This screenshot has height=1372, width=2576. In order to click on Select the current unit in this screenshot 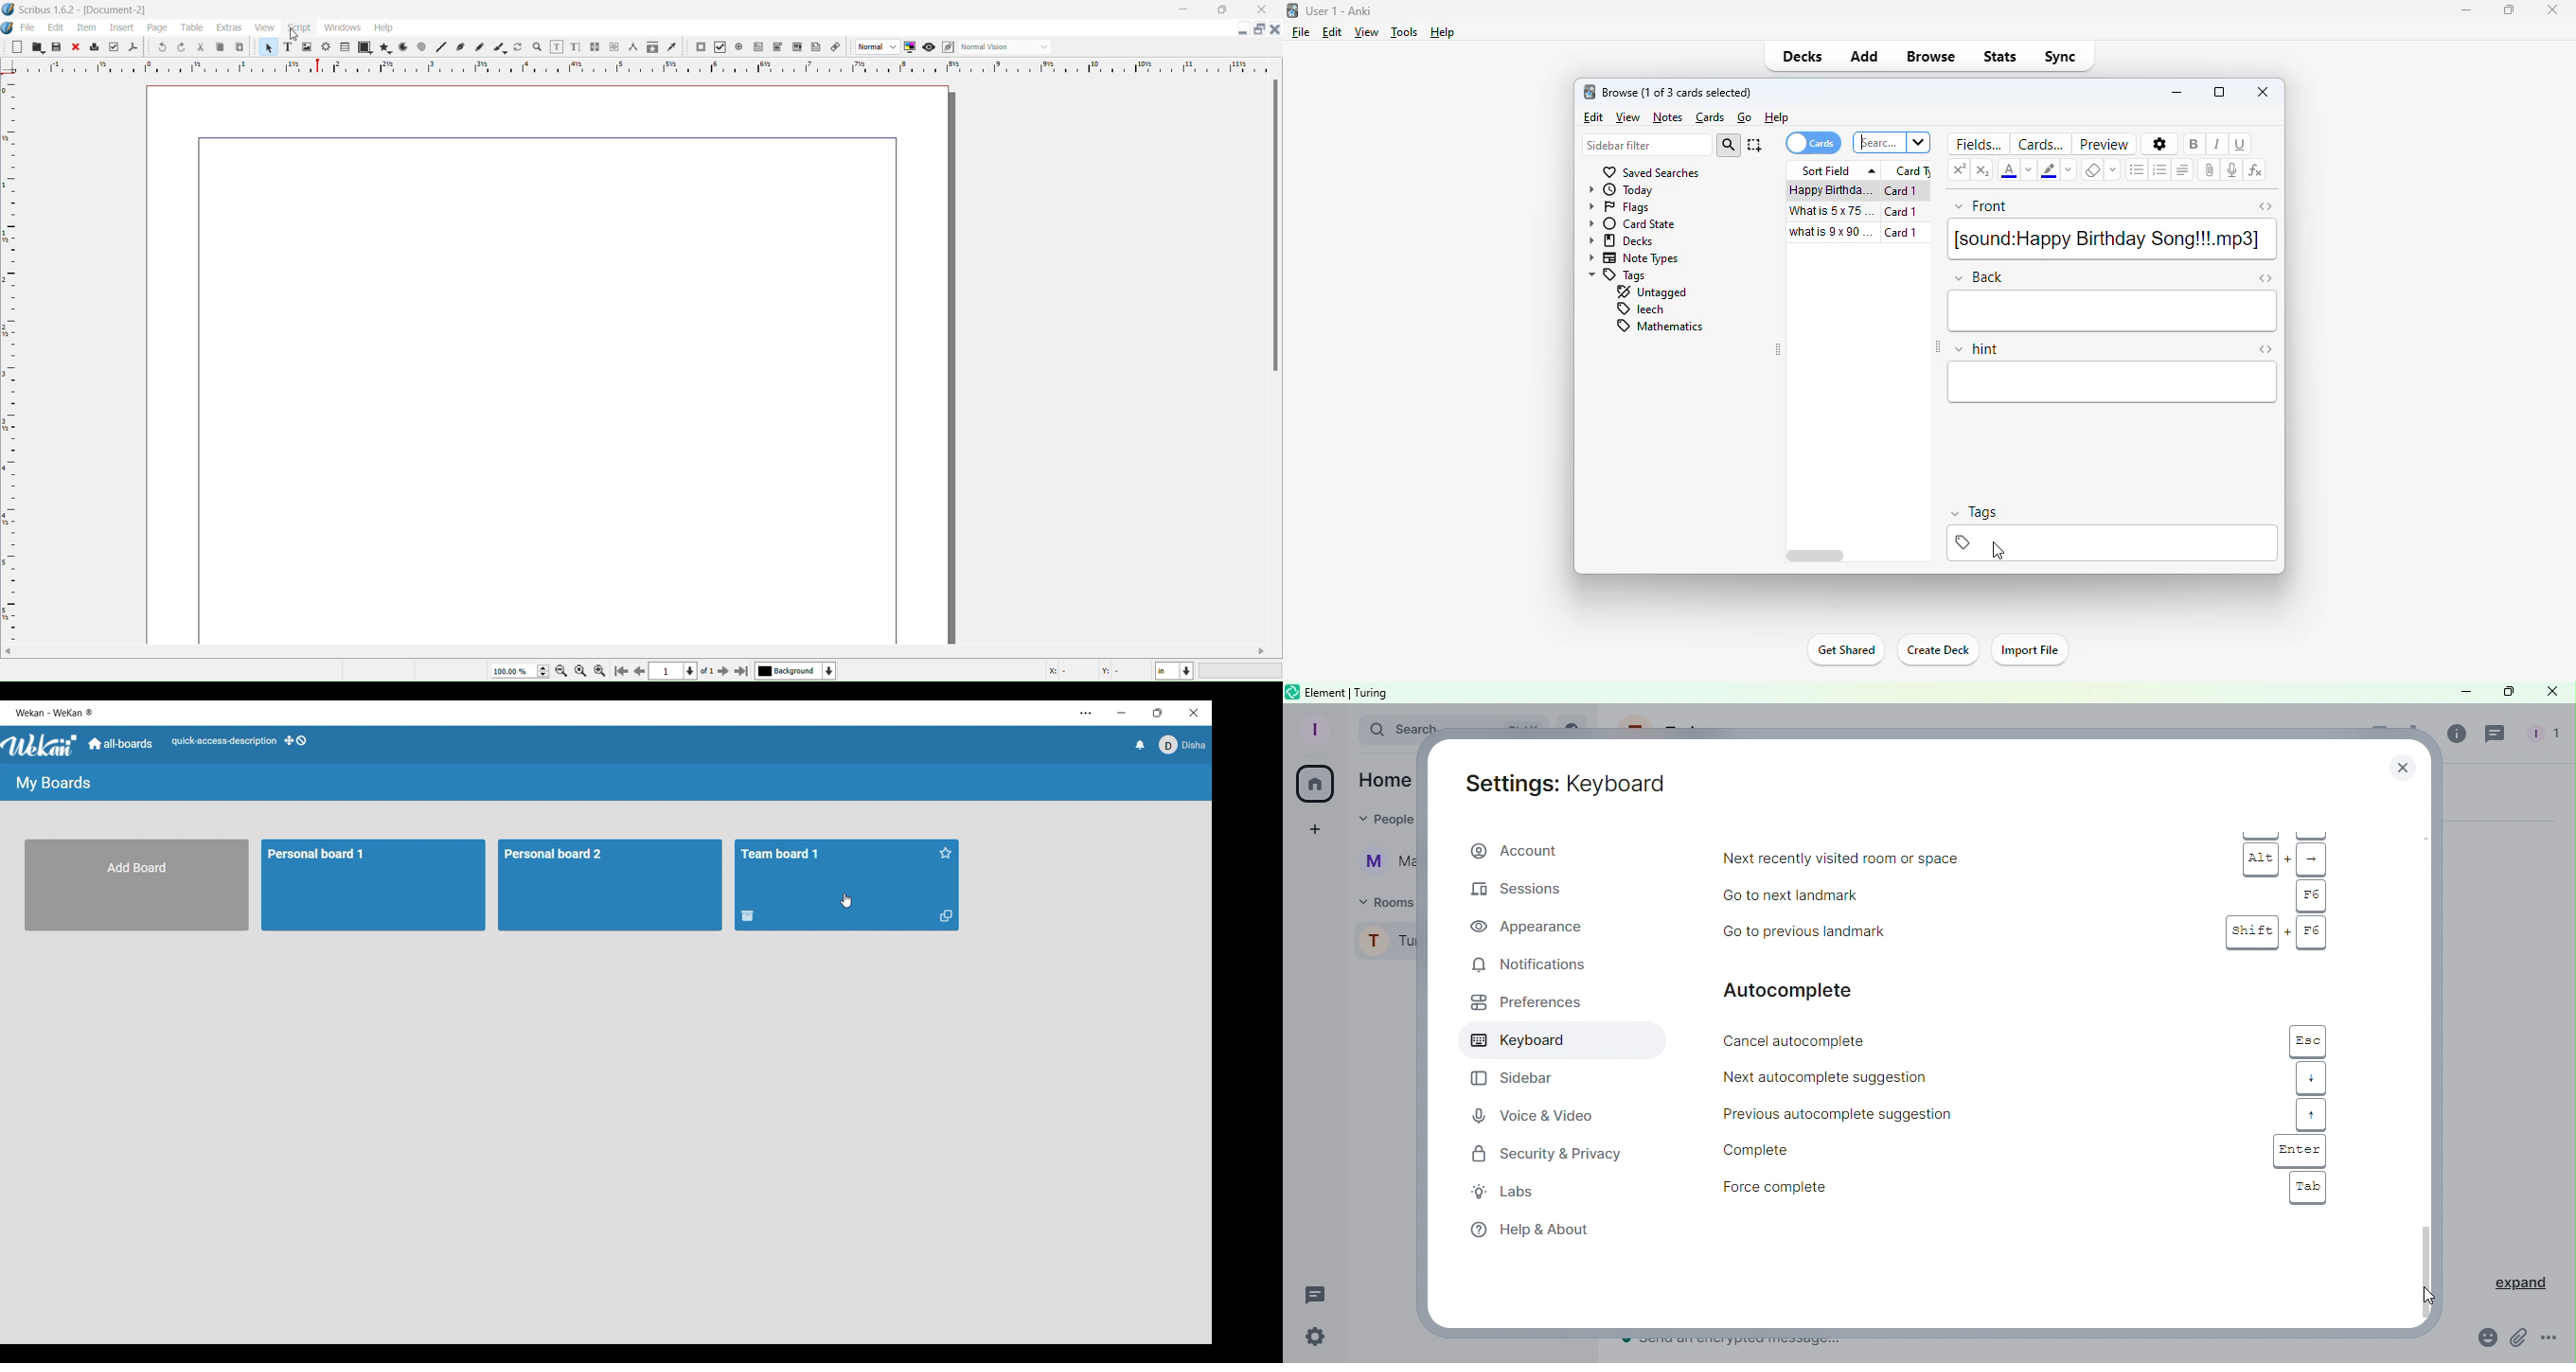, I will do `click(1175, 671)`.